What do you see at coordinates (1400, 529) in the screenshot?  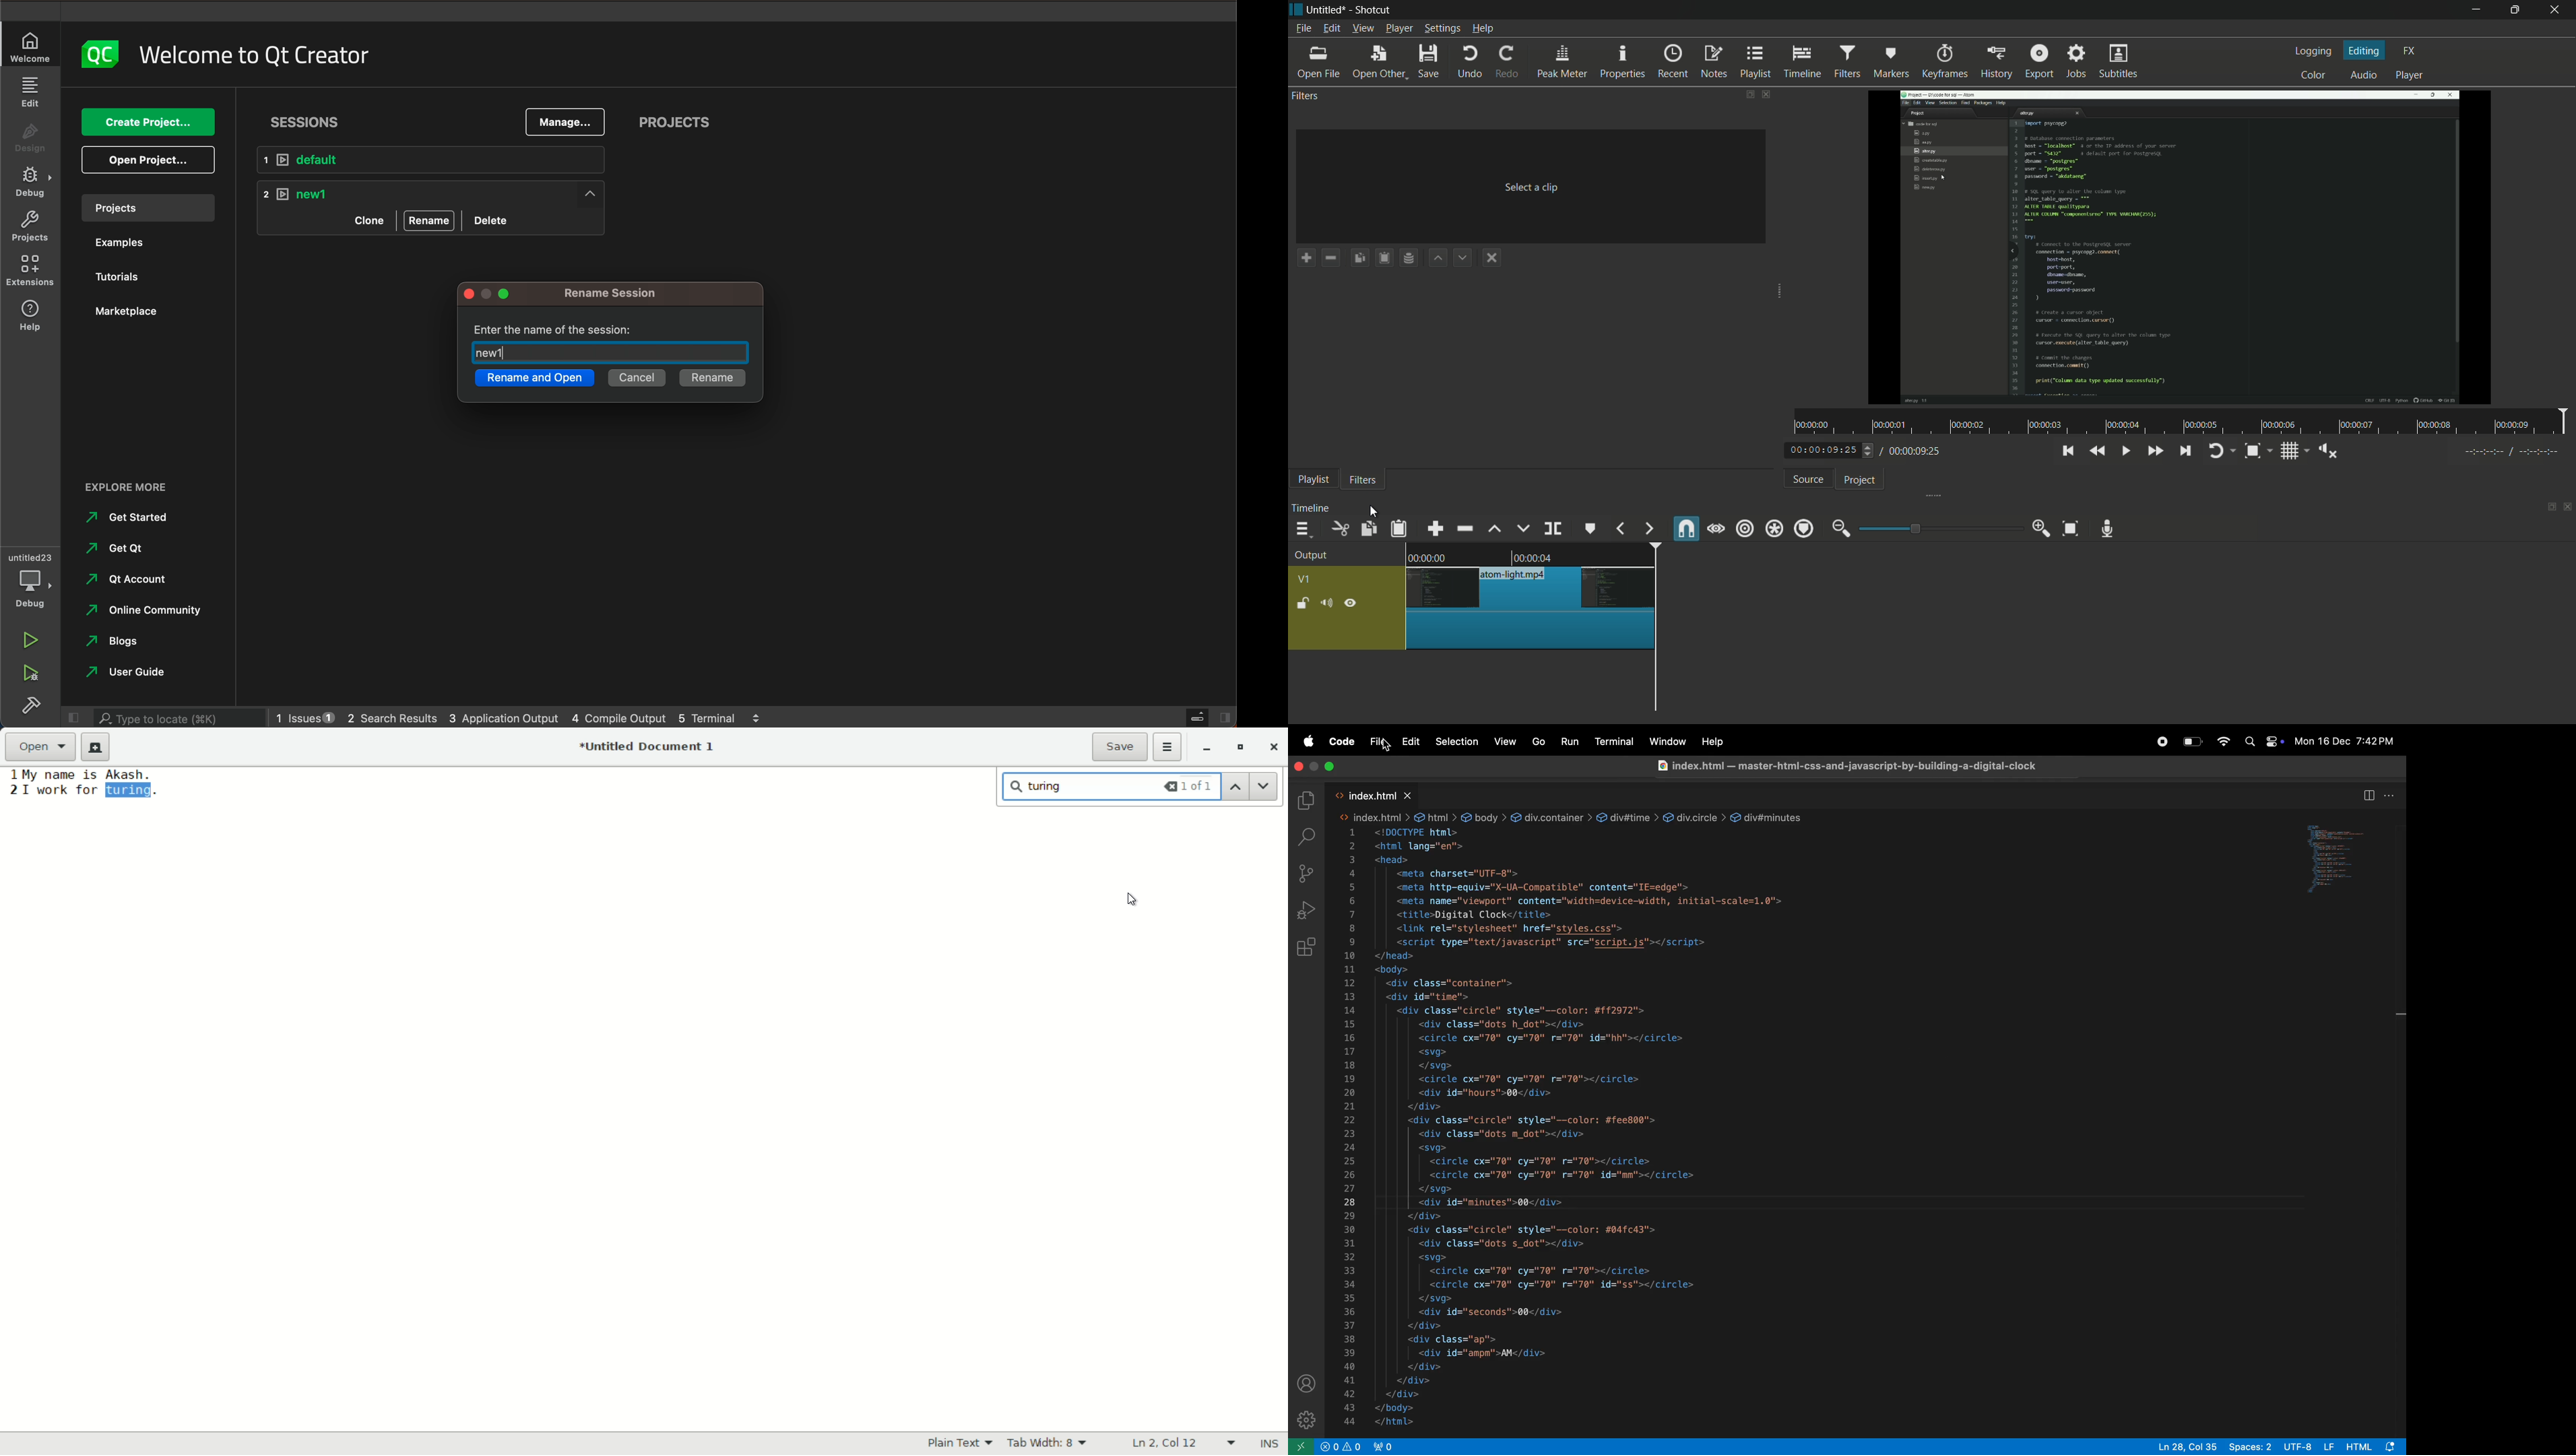 I see `paste filters` at bounding box center [1400, 529].